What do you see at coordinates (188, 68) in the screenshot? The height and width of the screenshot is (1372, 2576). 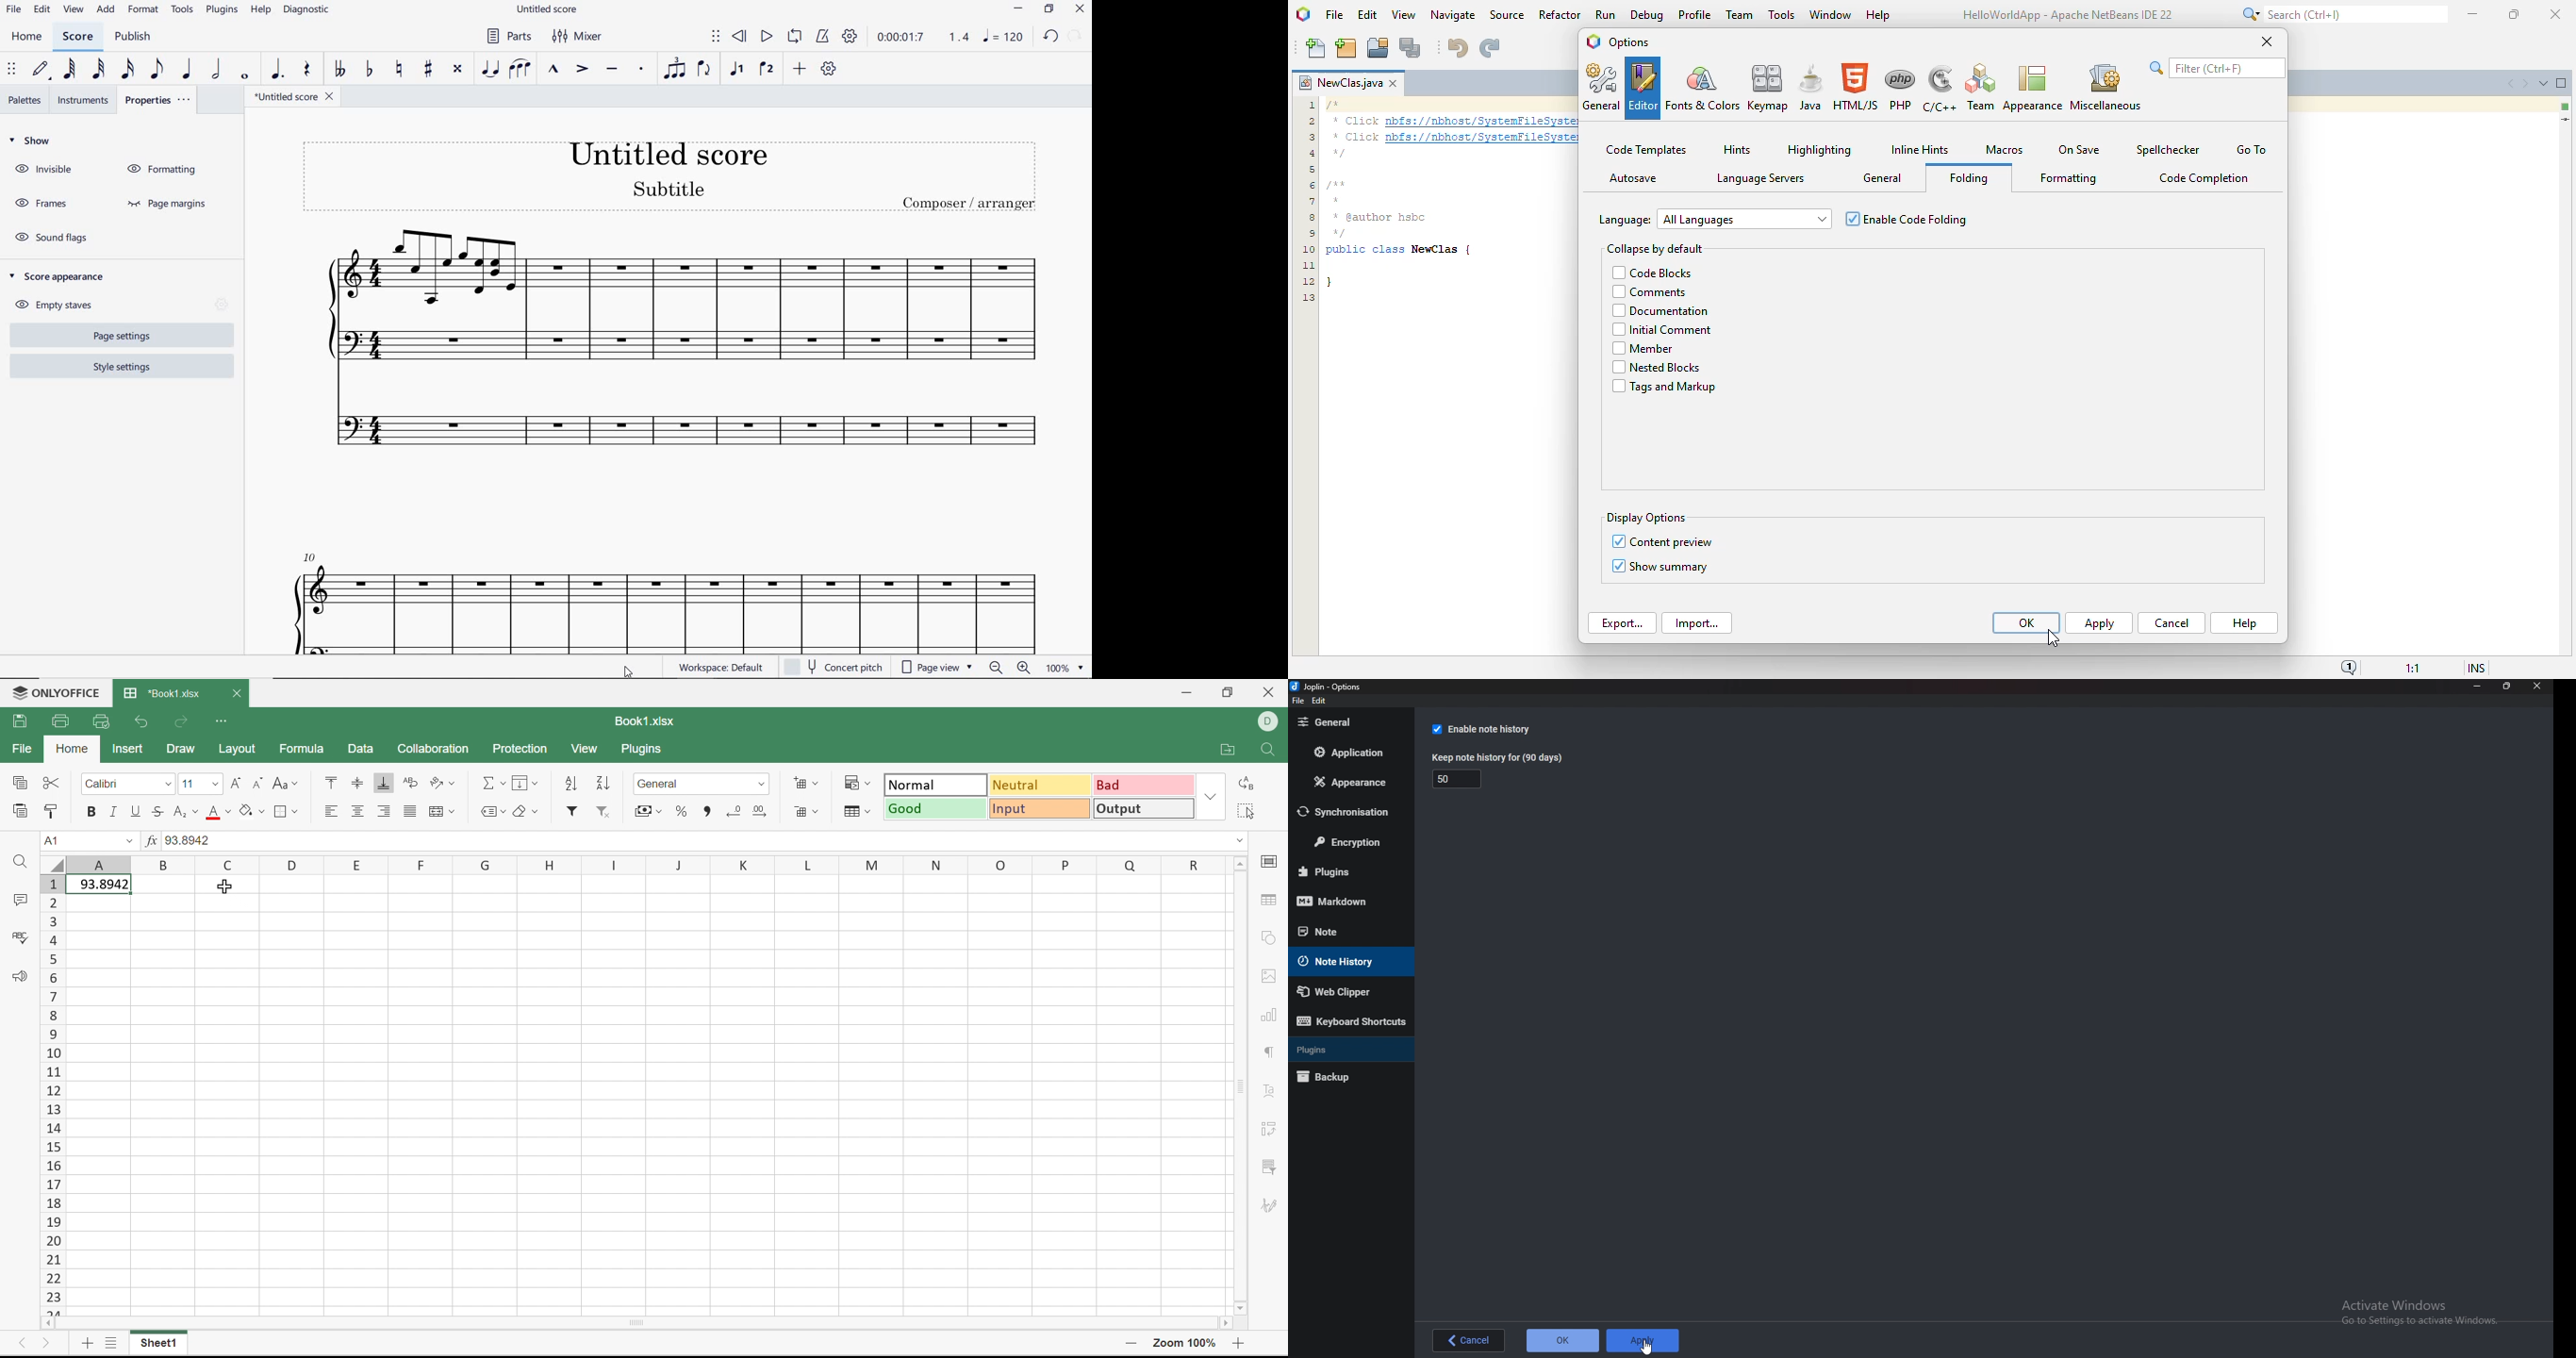 I see `QUARTER NOTE` at bounding box center [188, 68].